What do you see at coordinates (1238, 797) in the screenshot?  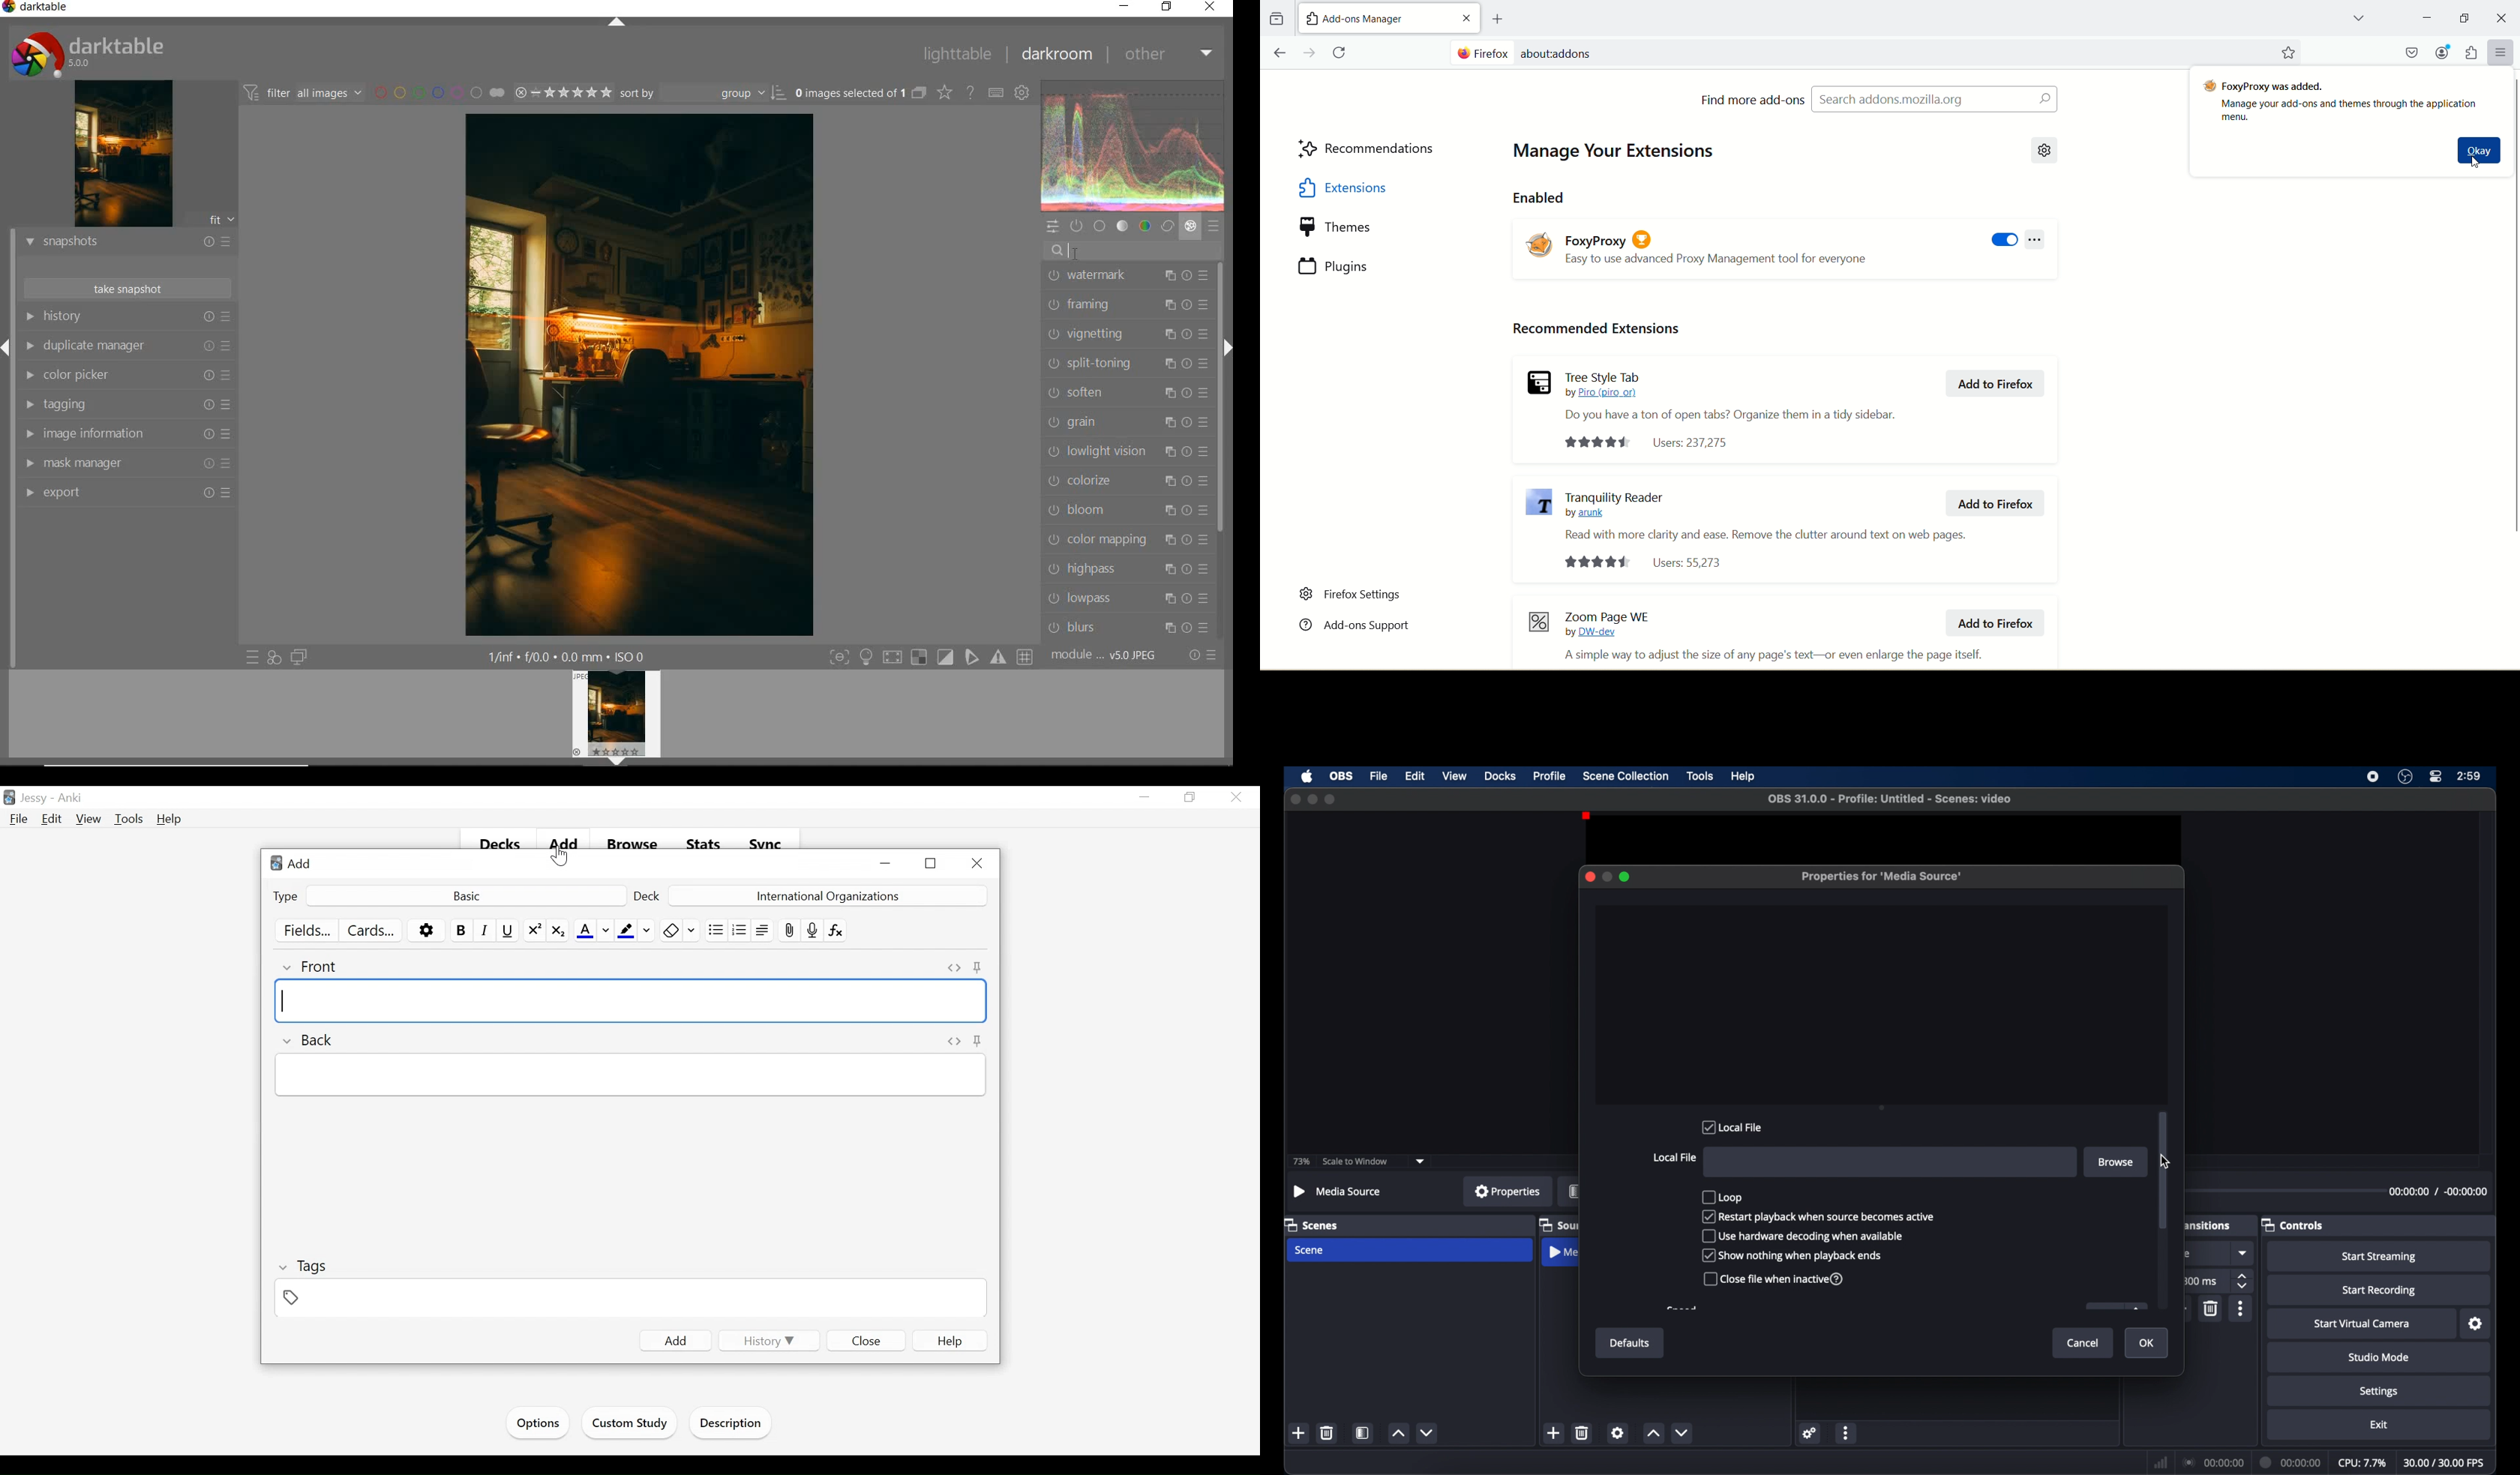 I see `Close` at bounding box center [1238, 797].